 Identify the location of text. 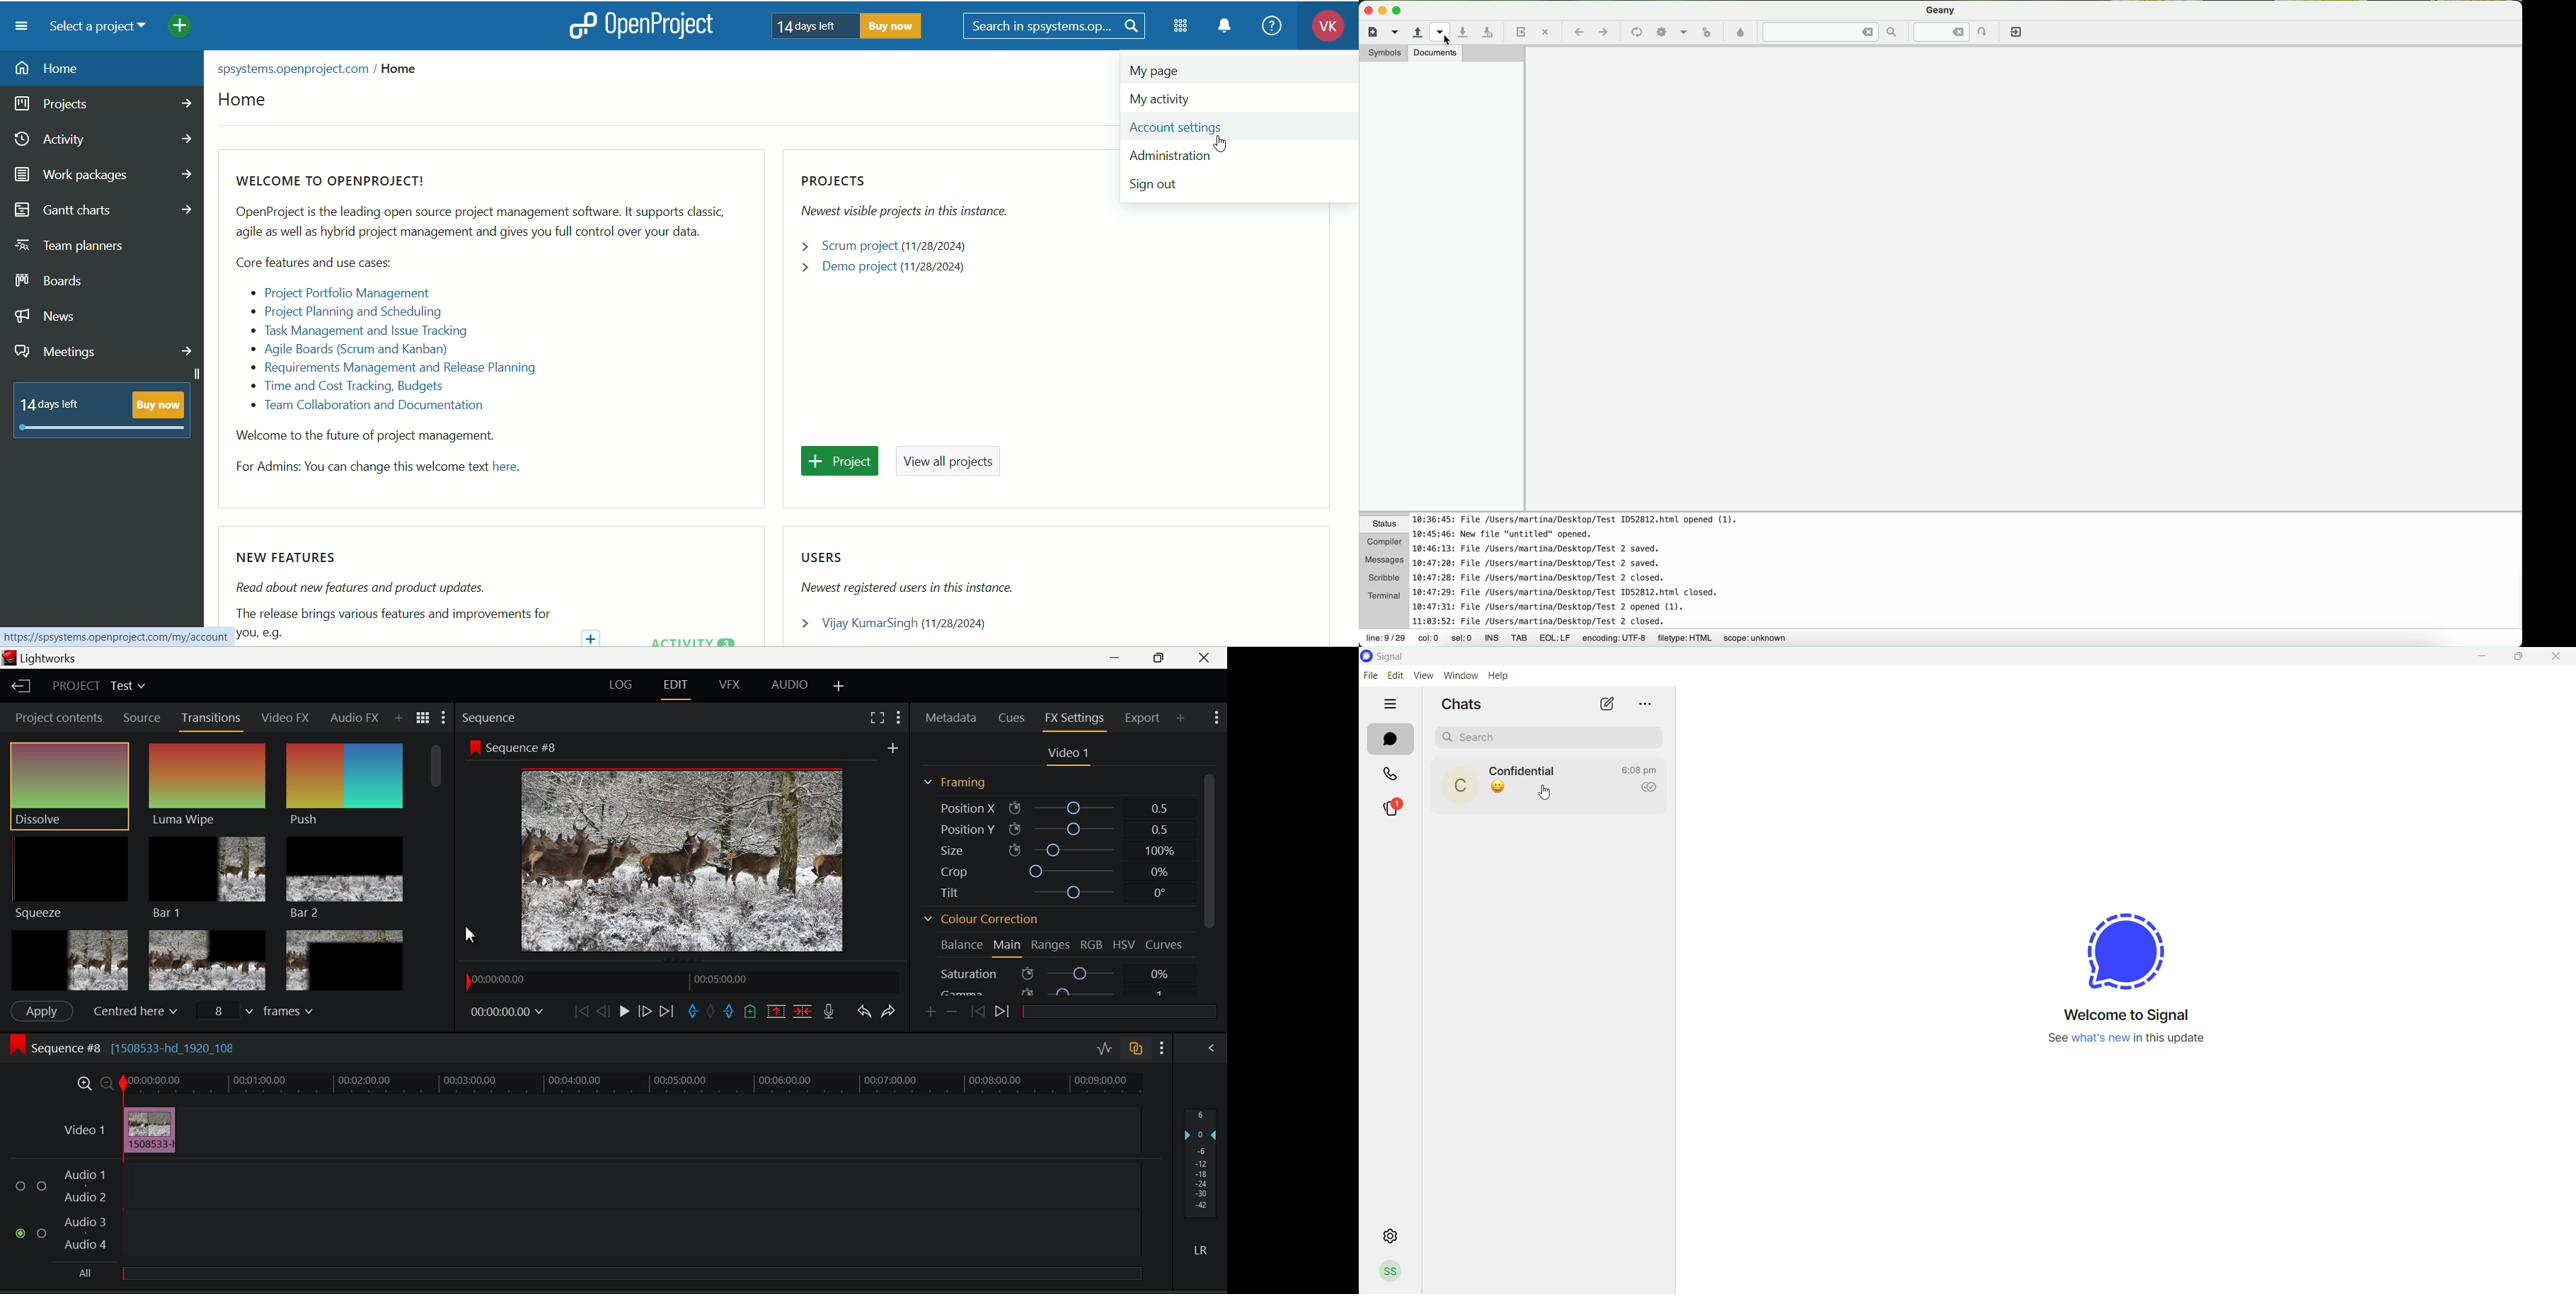
(479, 327).